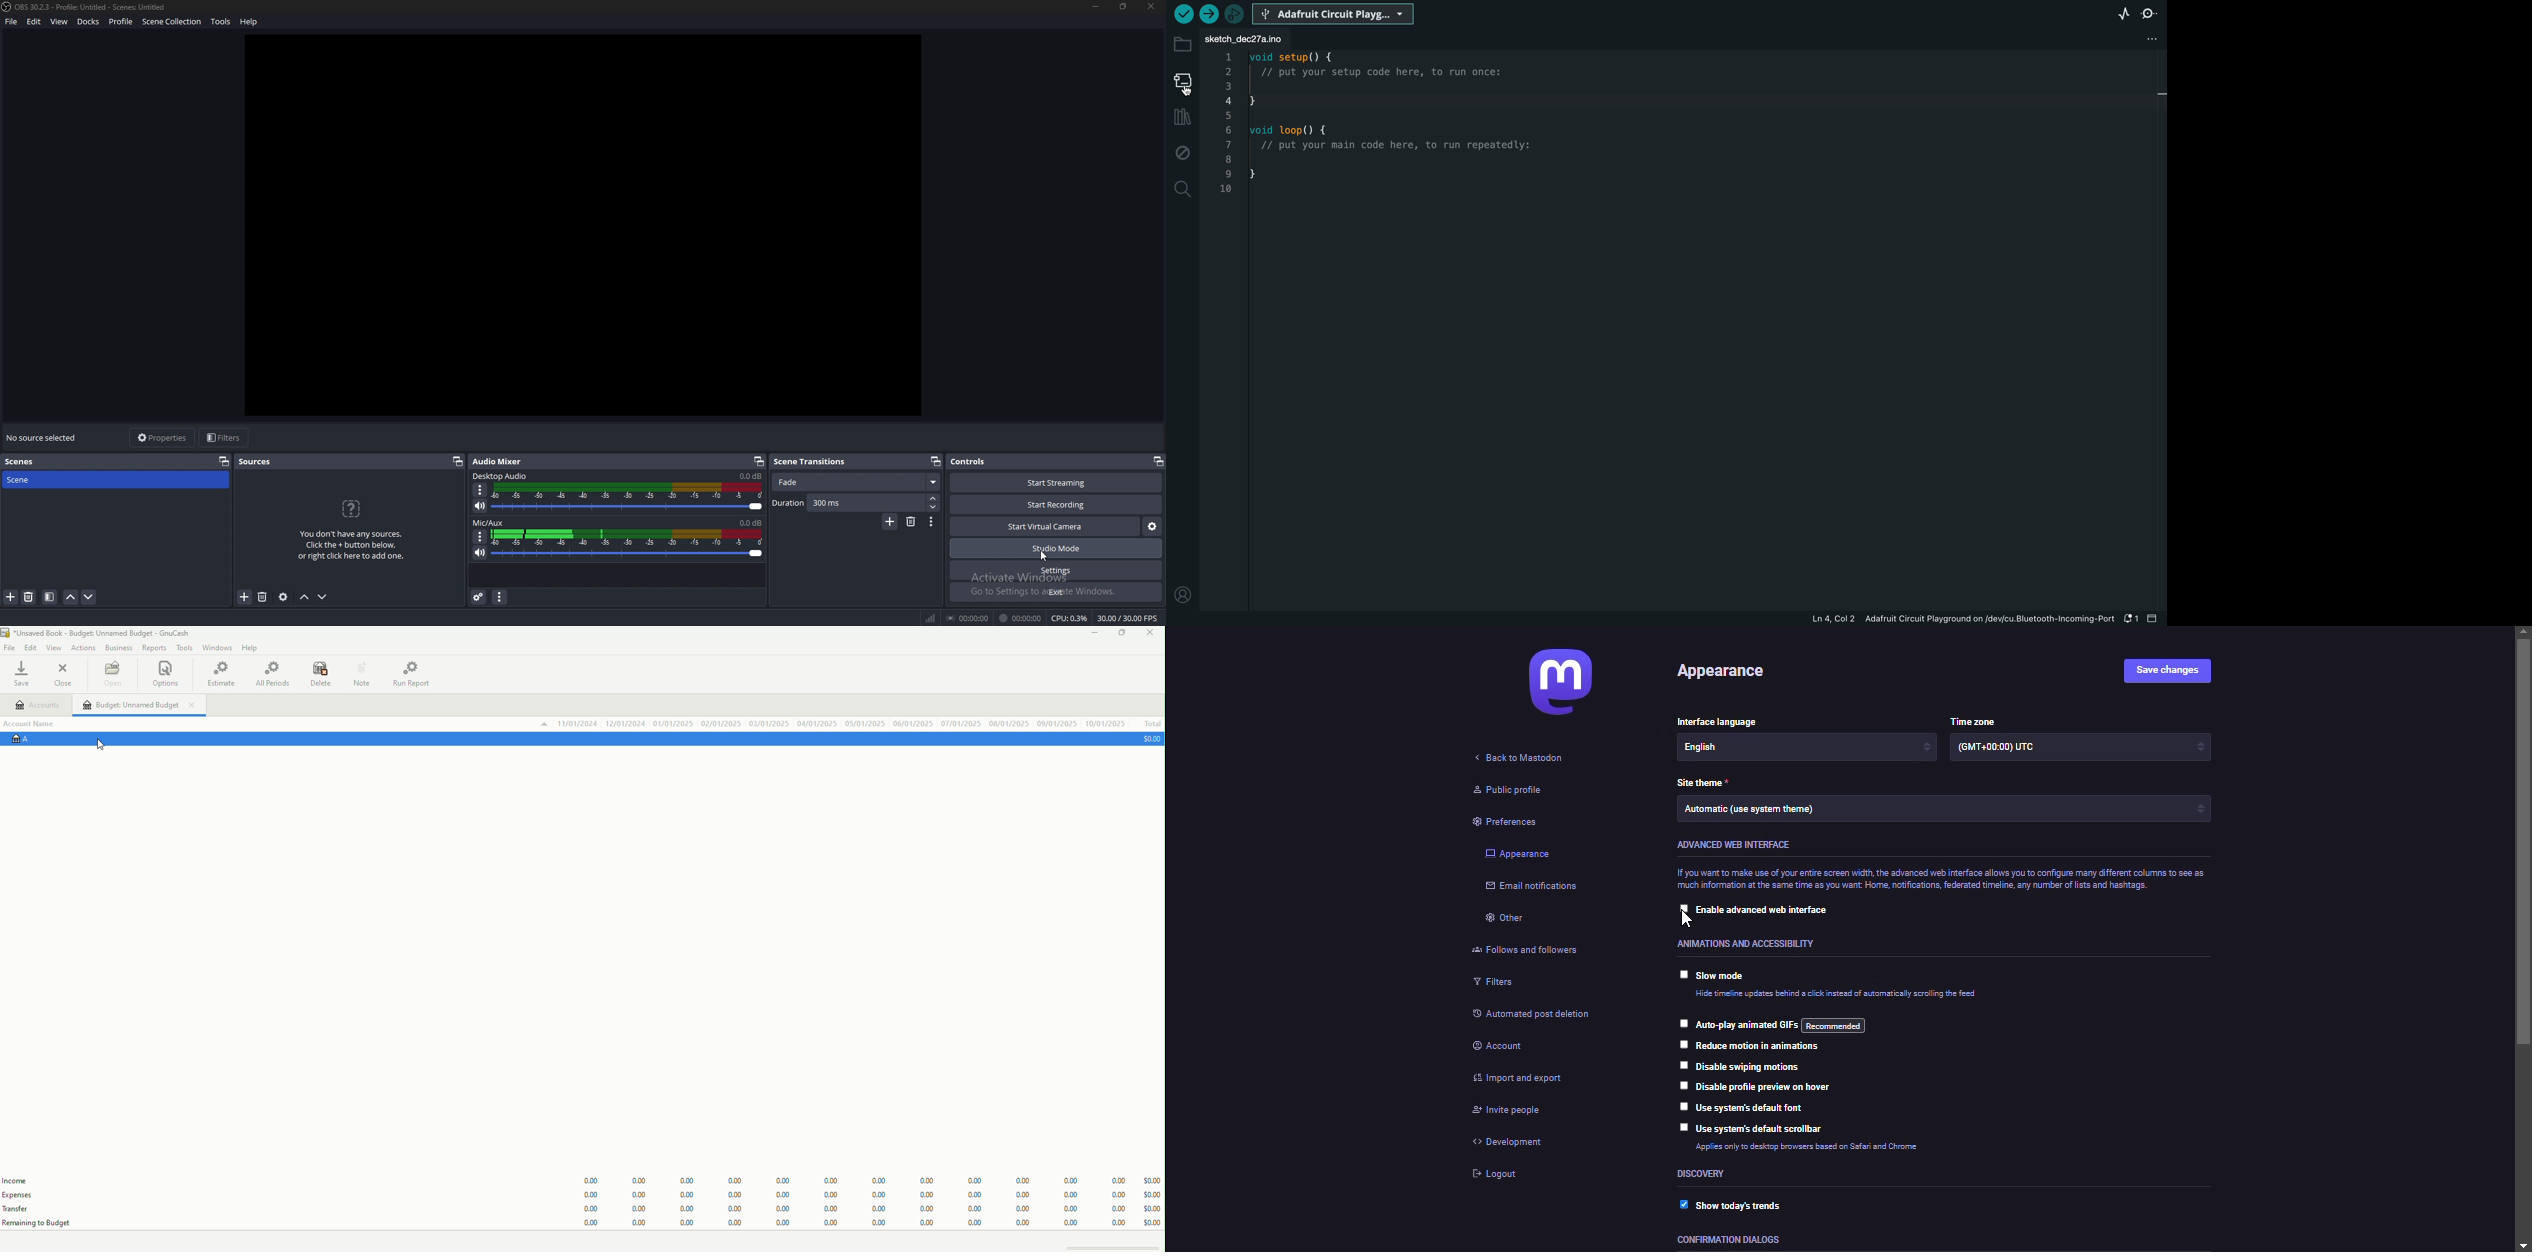 The image size is (2548, 1260). What do you see at coordinates (630, 498) in the screenshot?
I see `Desktop audio sound bar` at bounding box center [630, 498].